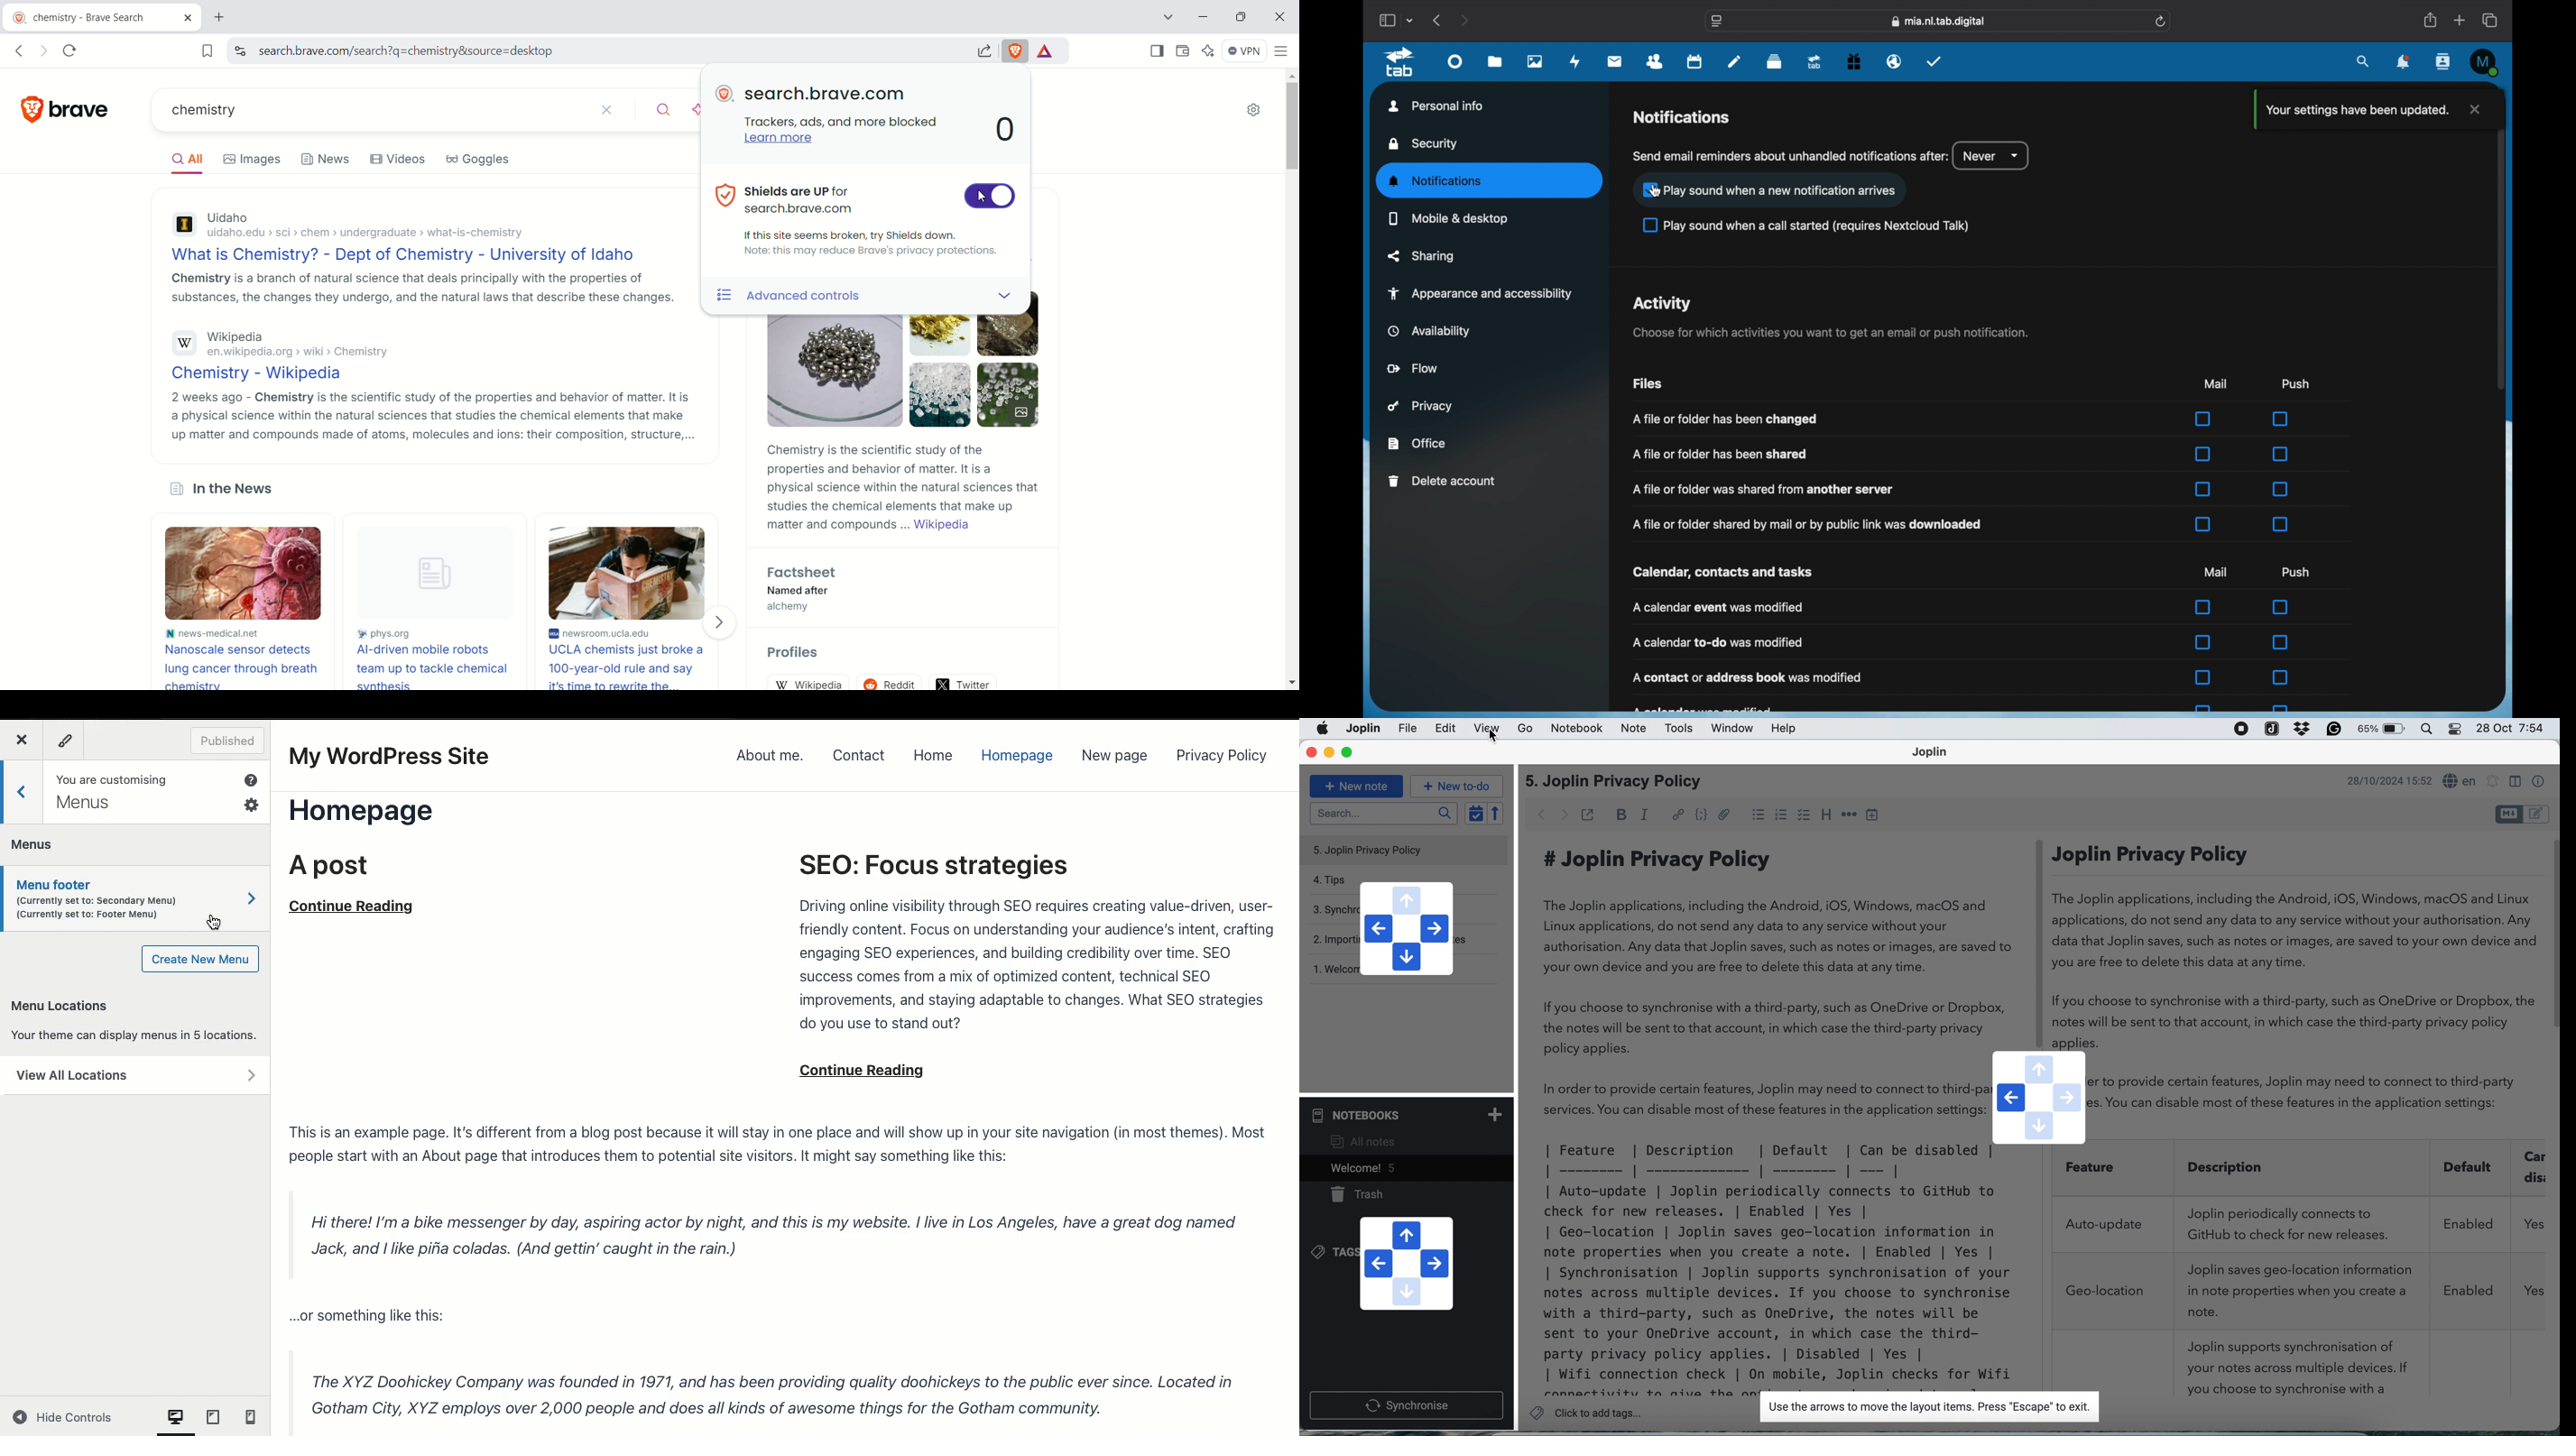 This screenshot has height=1456, width=2576. Describe the element at coordinates (431, 666) in the screenshot. I see `AI-Driven mobile robots team up to tackle chemical synthesis` at that location.